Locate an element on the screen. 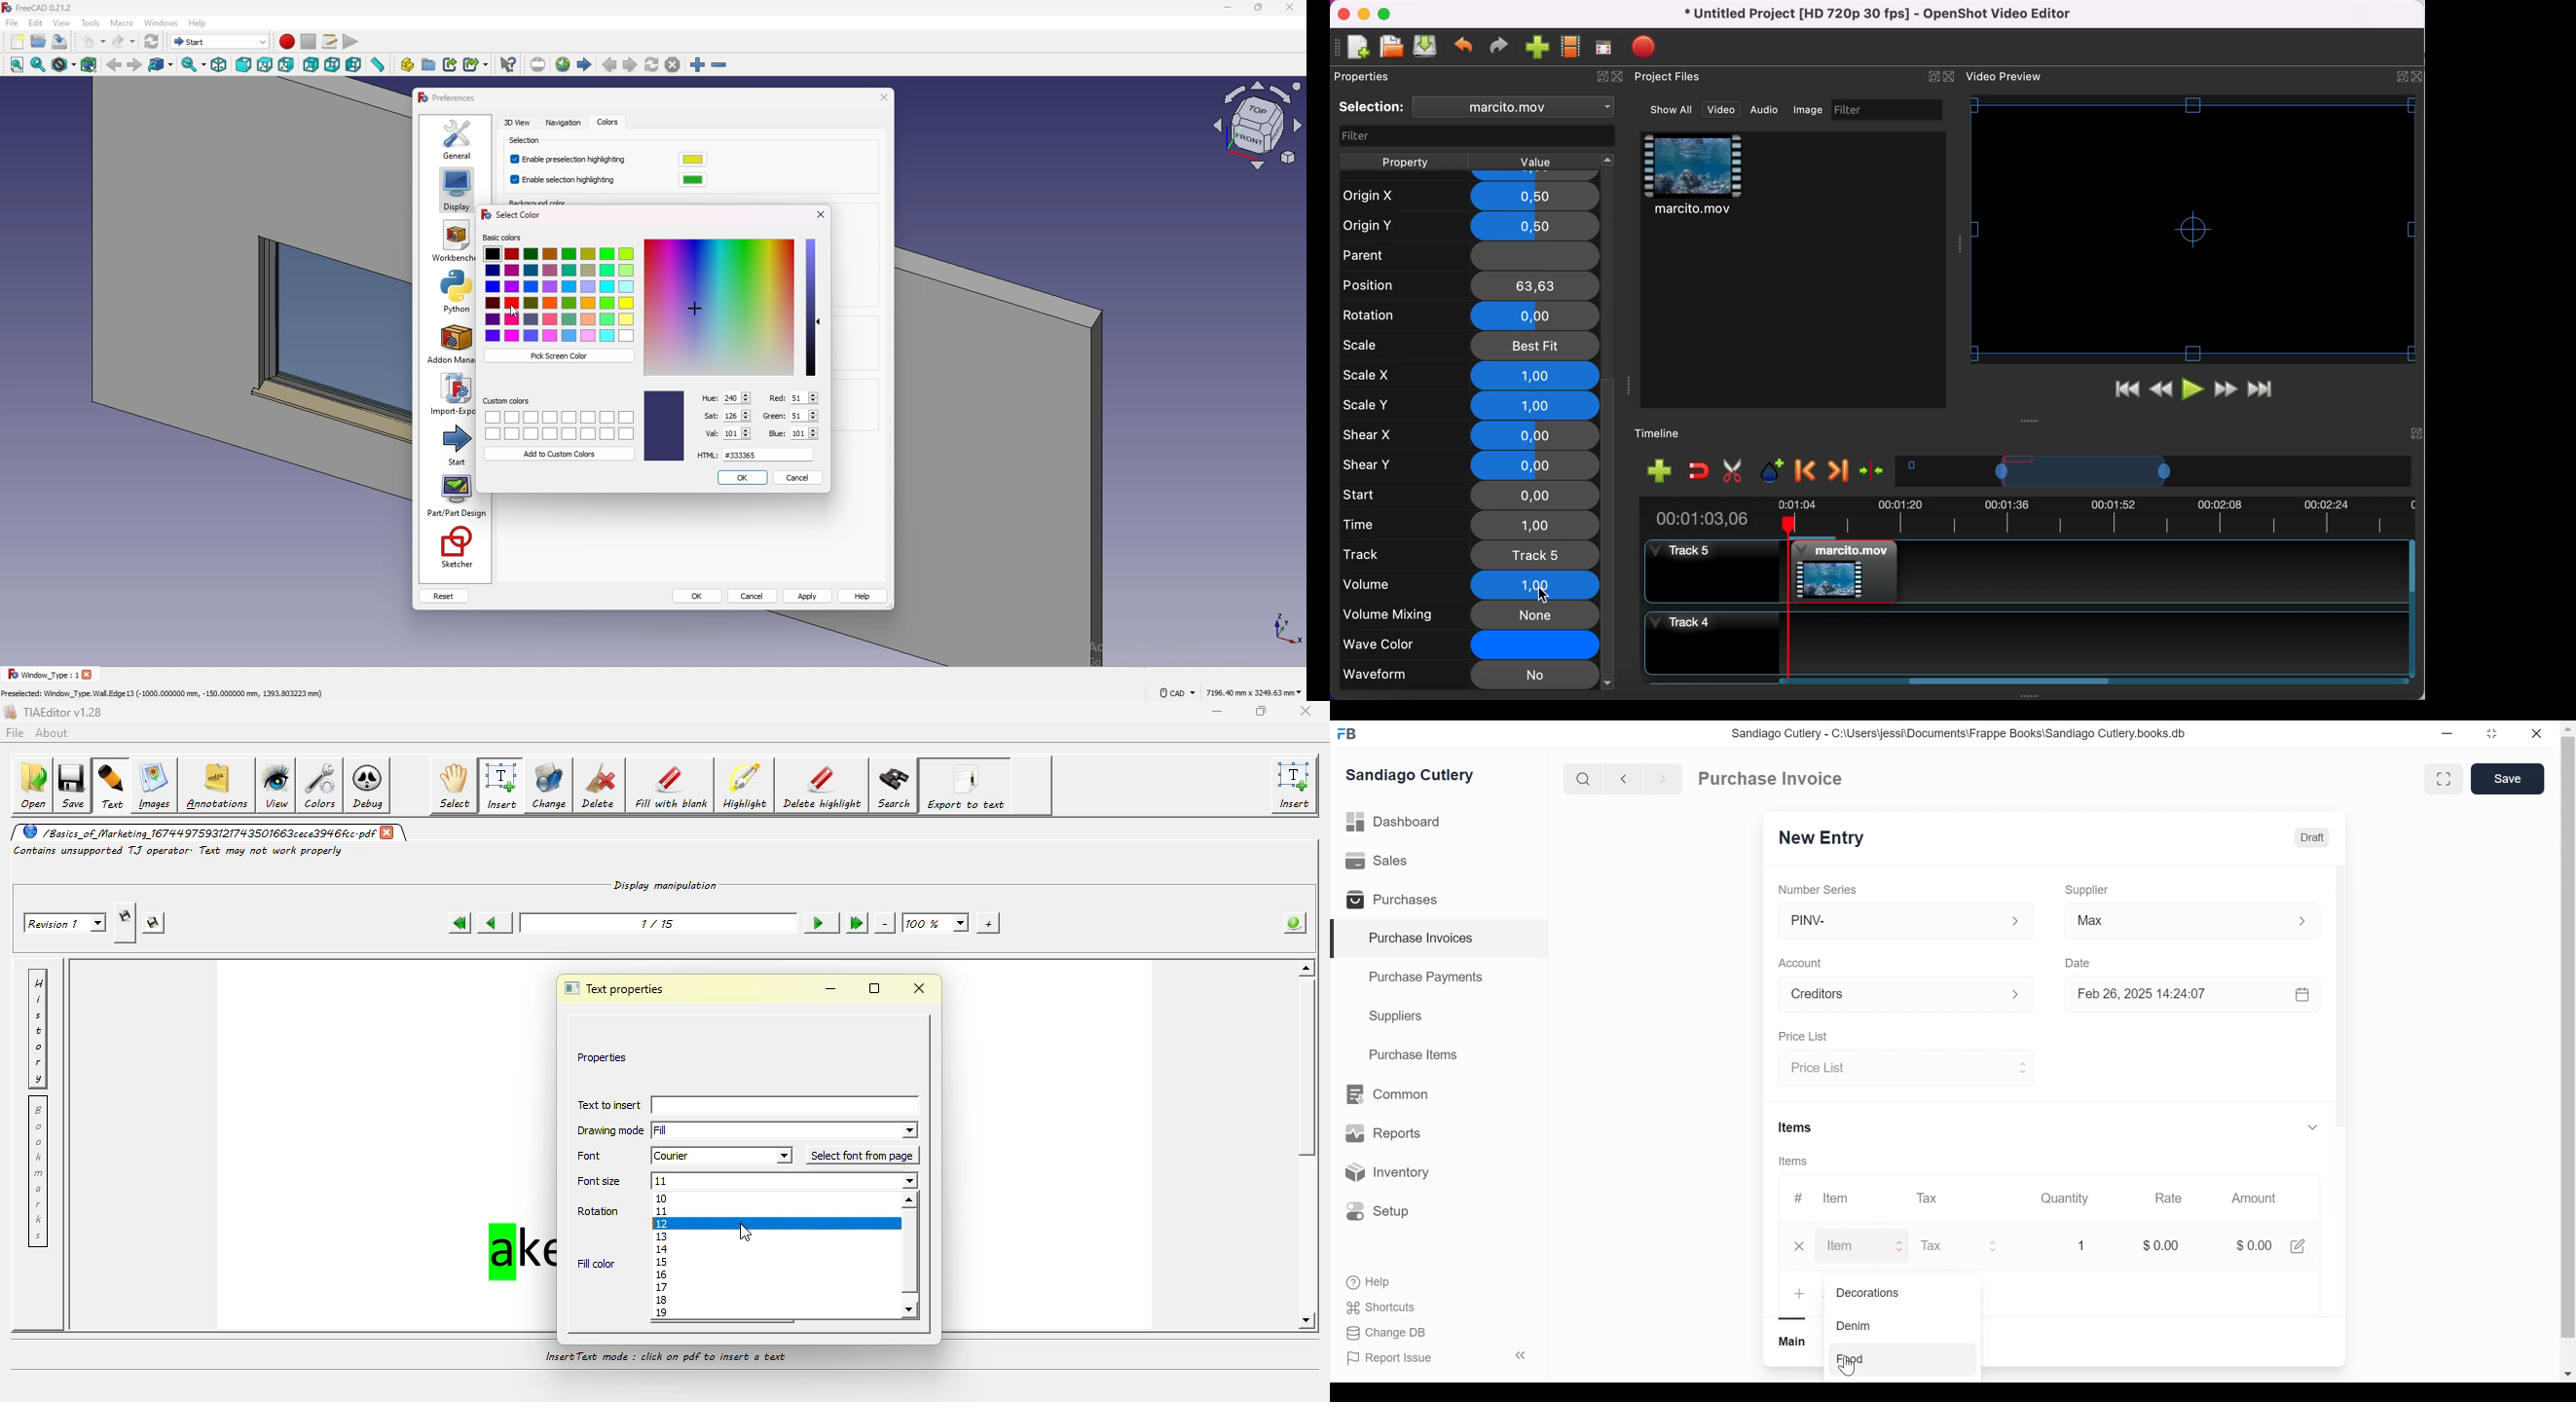 Image resolution: width=2576 pixels, height=1428 pixels. #333365 is located at coordinates (768, 455).